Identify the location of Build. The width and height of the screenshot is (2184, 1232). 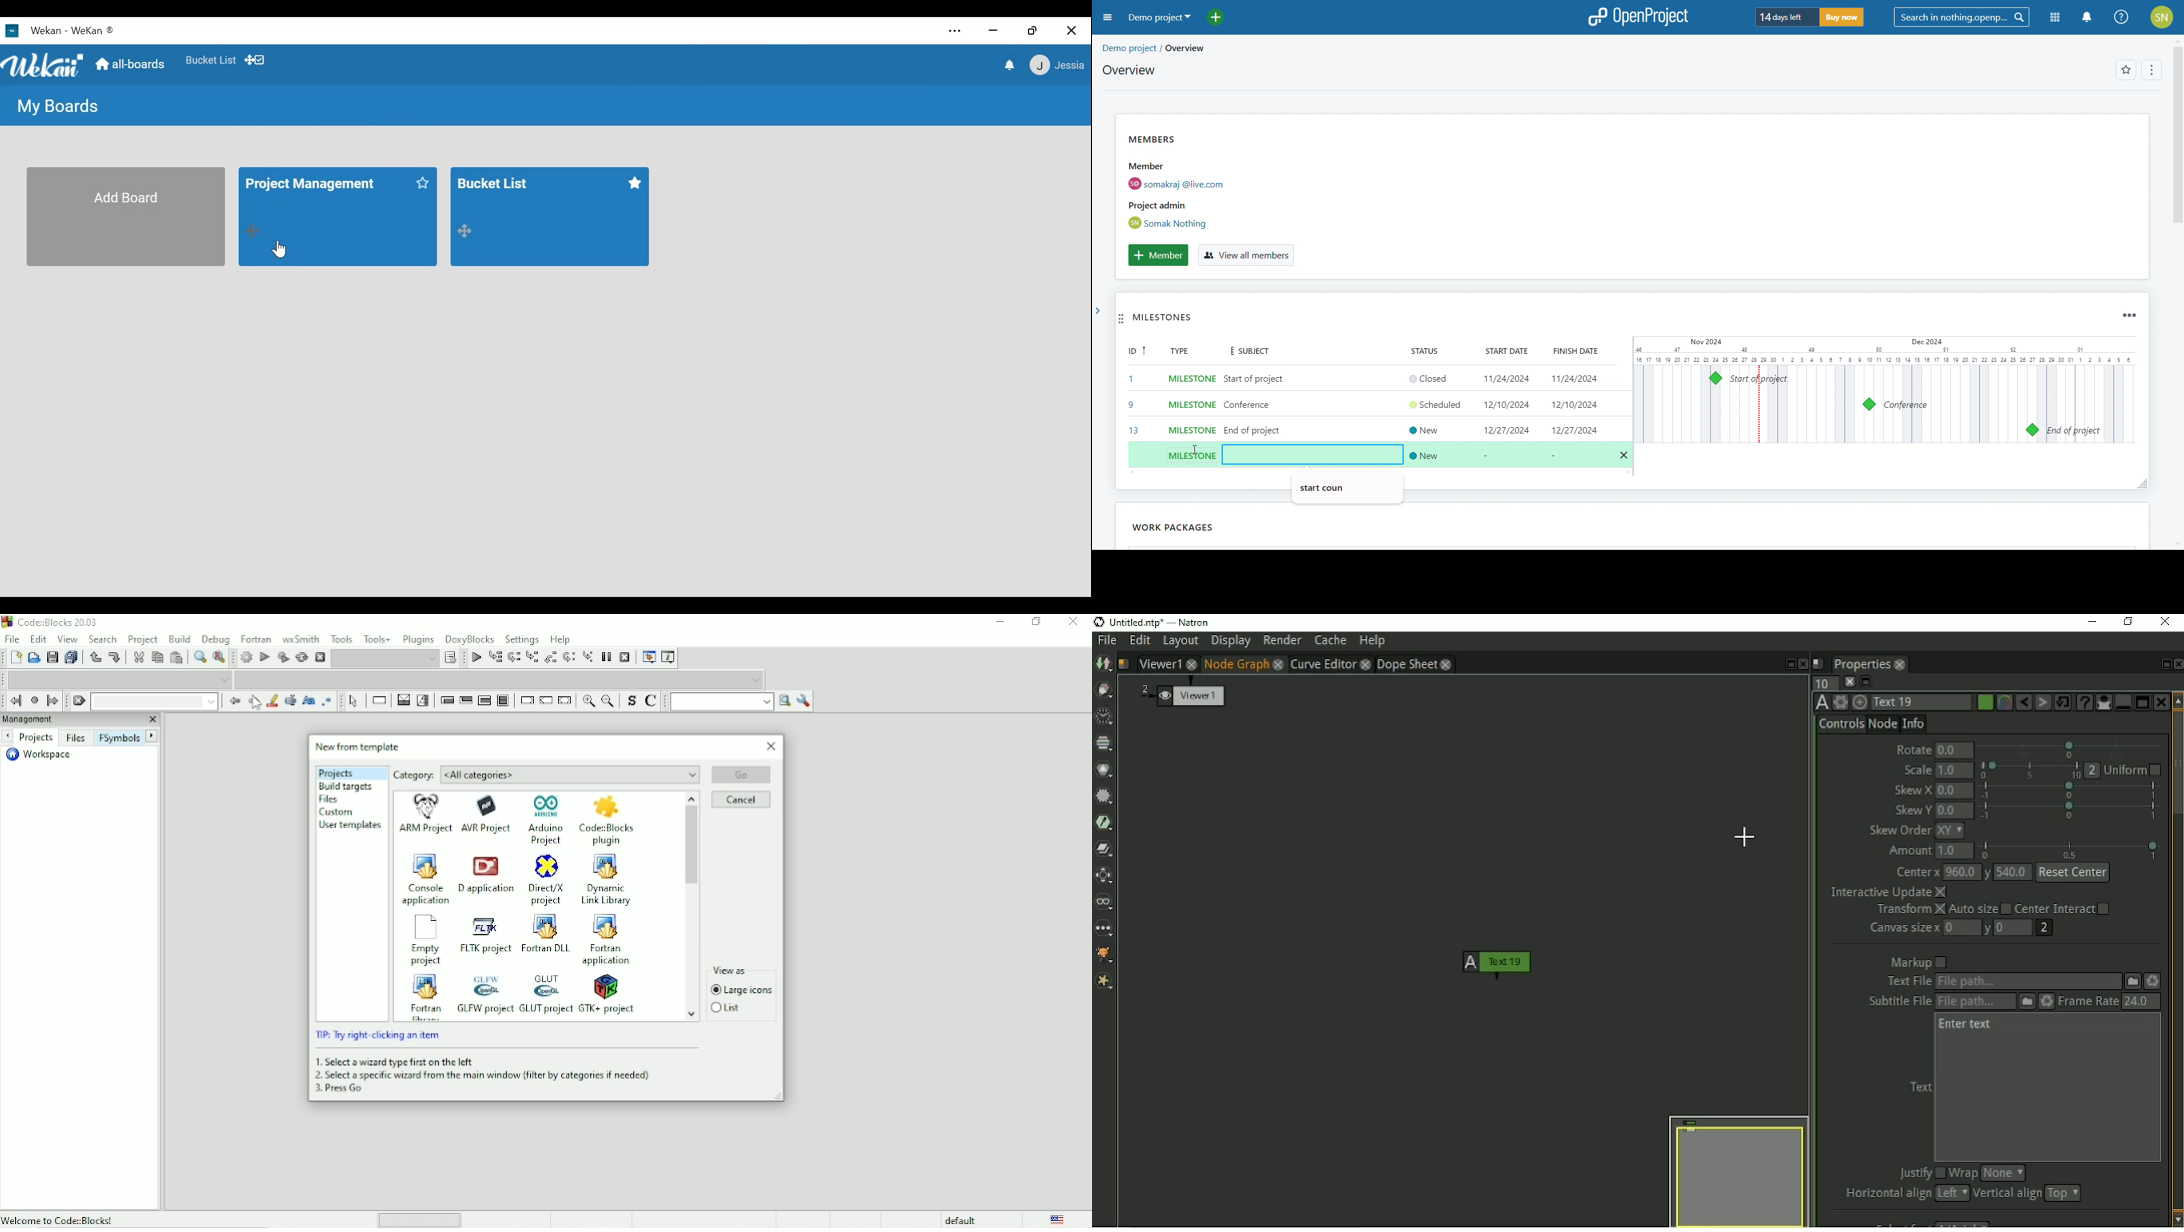
(246, 656).